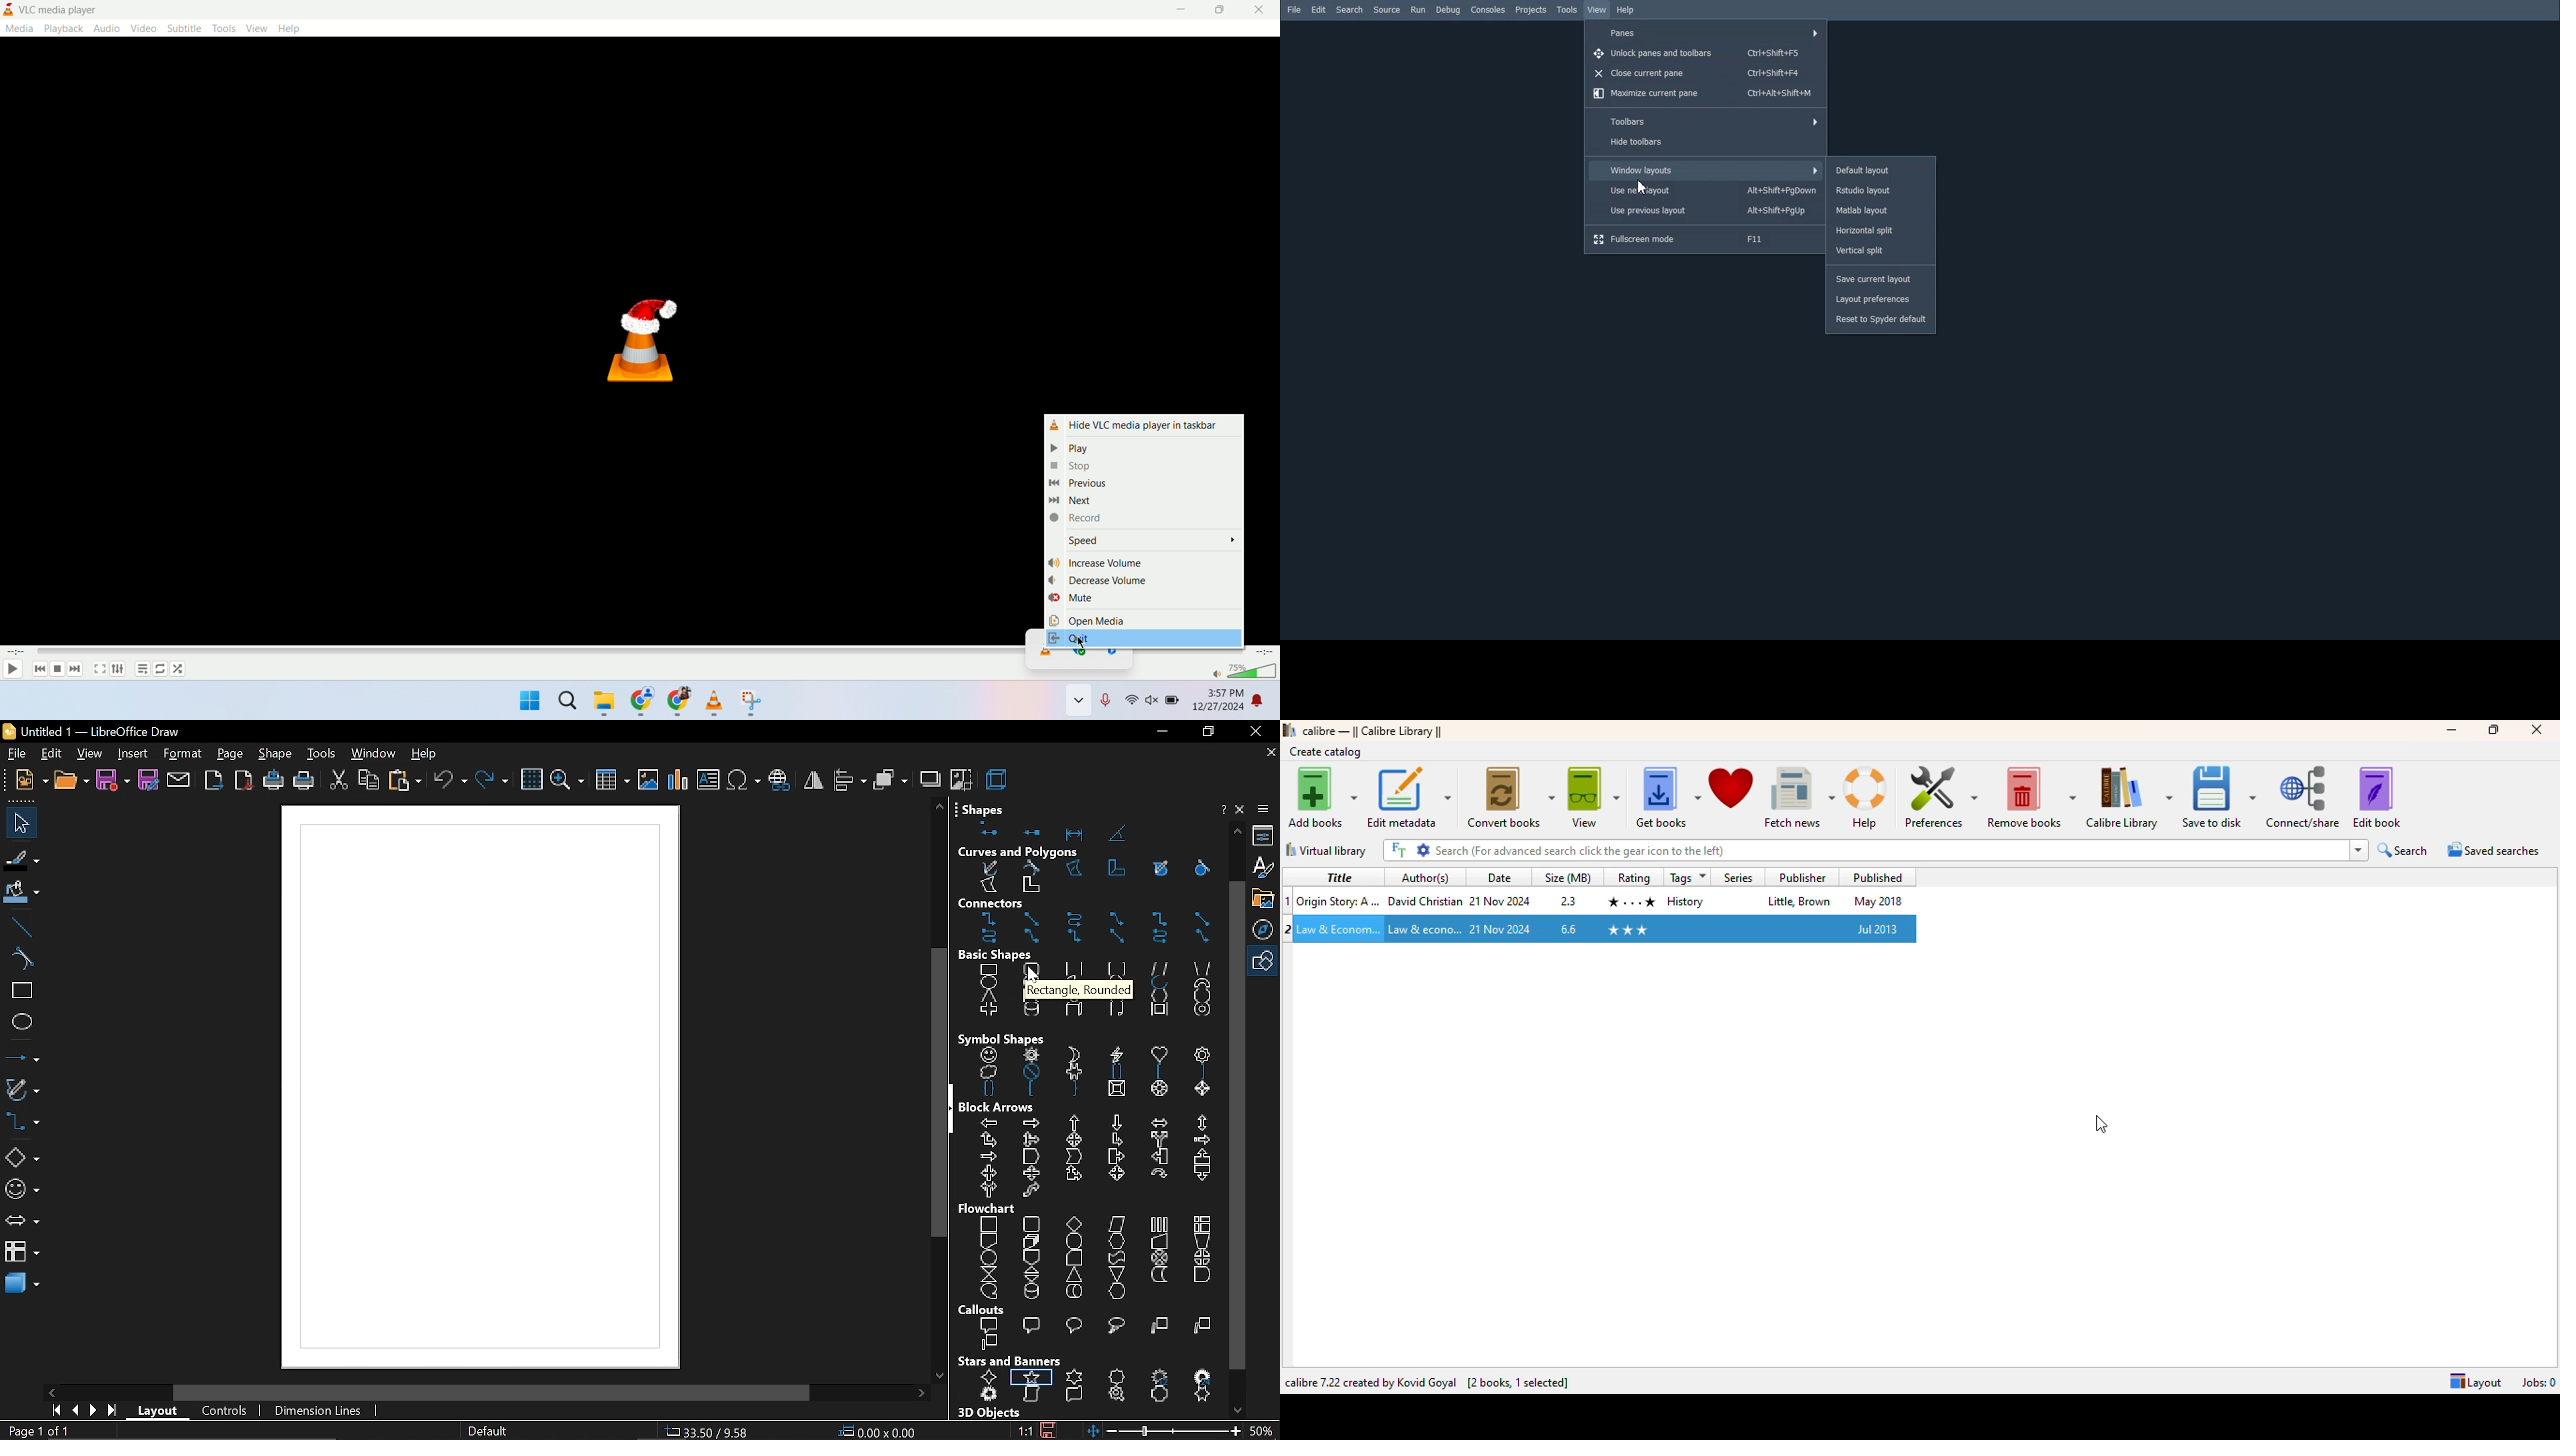  I want to click on align, so click(851, 779).